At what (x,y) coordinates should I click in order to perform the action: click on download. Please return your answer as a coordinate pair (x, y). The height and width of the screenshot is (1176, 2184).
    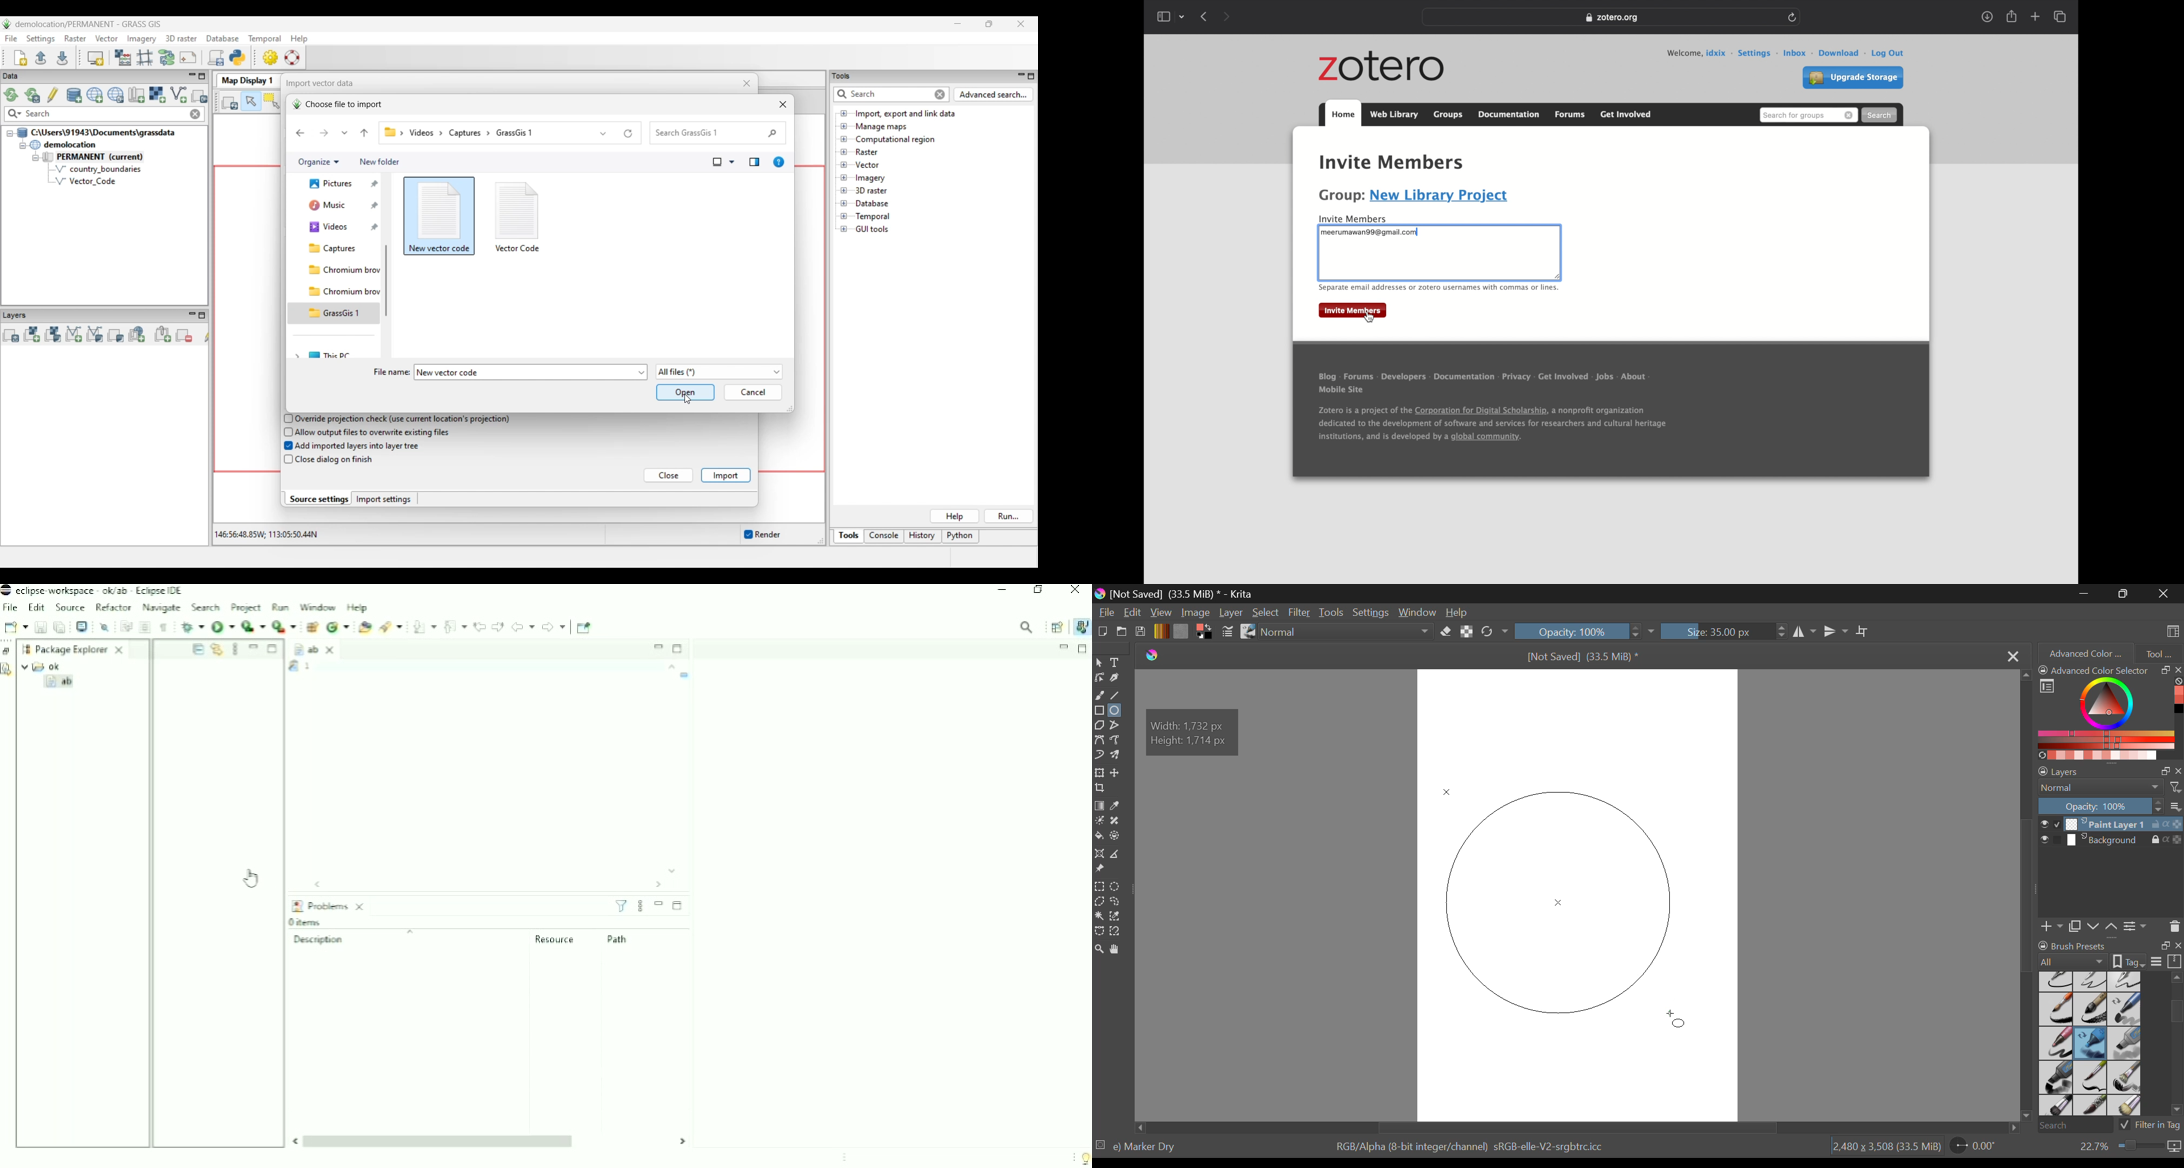
    Looking at the image, I should click on (1842, 52).